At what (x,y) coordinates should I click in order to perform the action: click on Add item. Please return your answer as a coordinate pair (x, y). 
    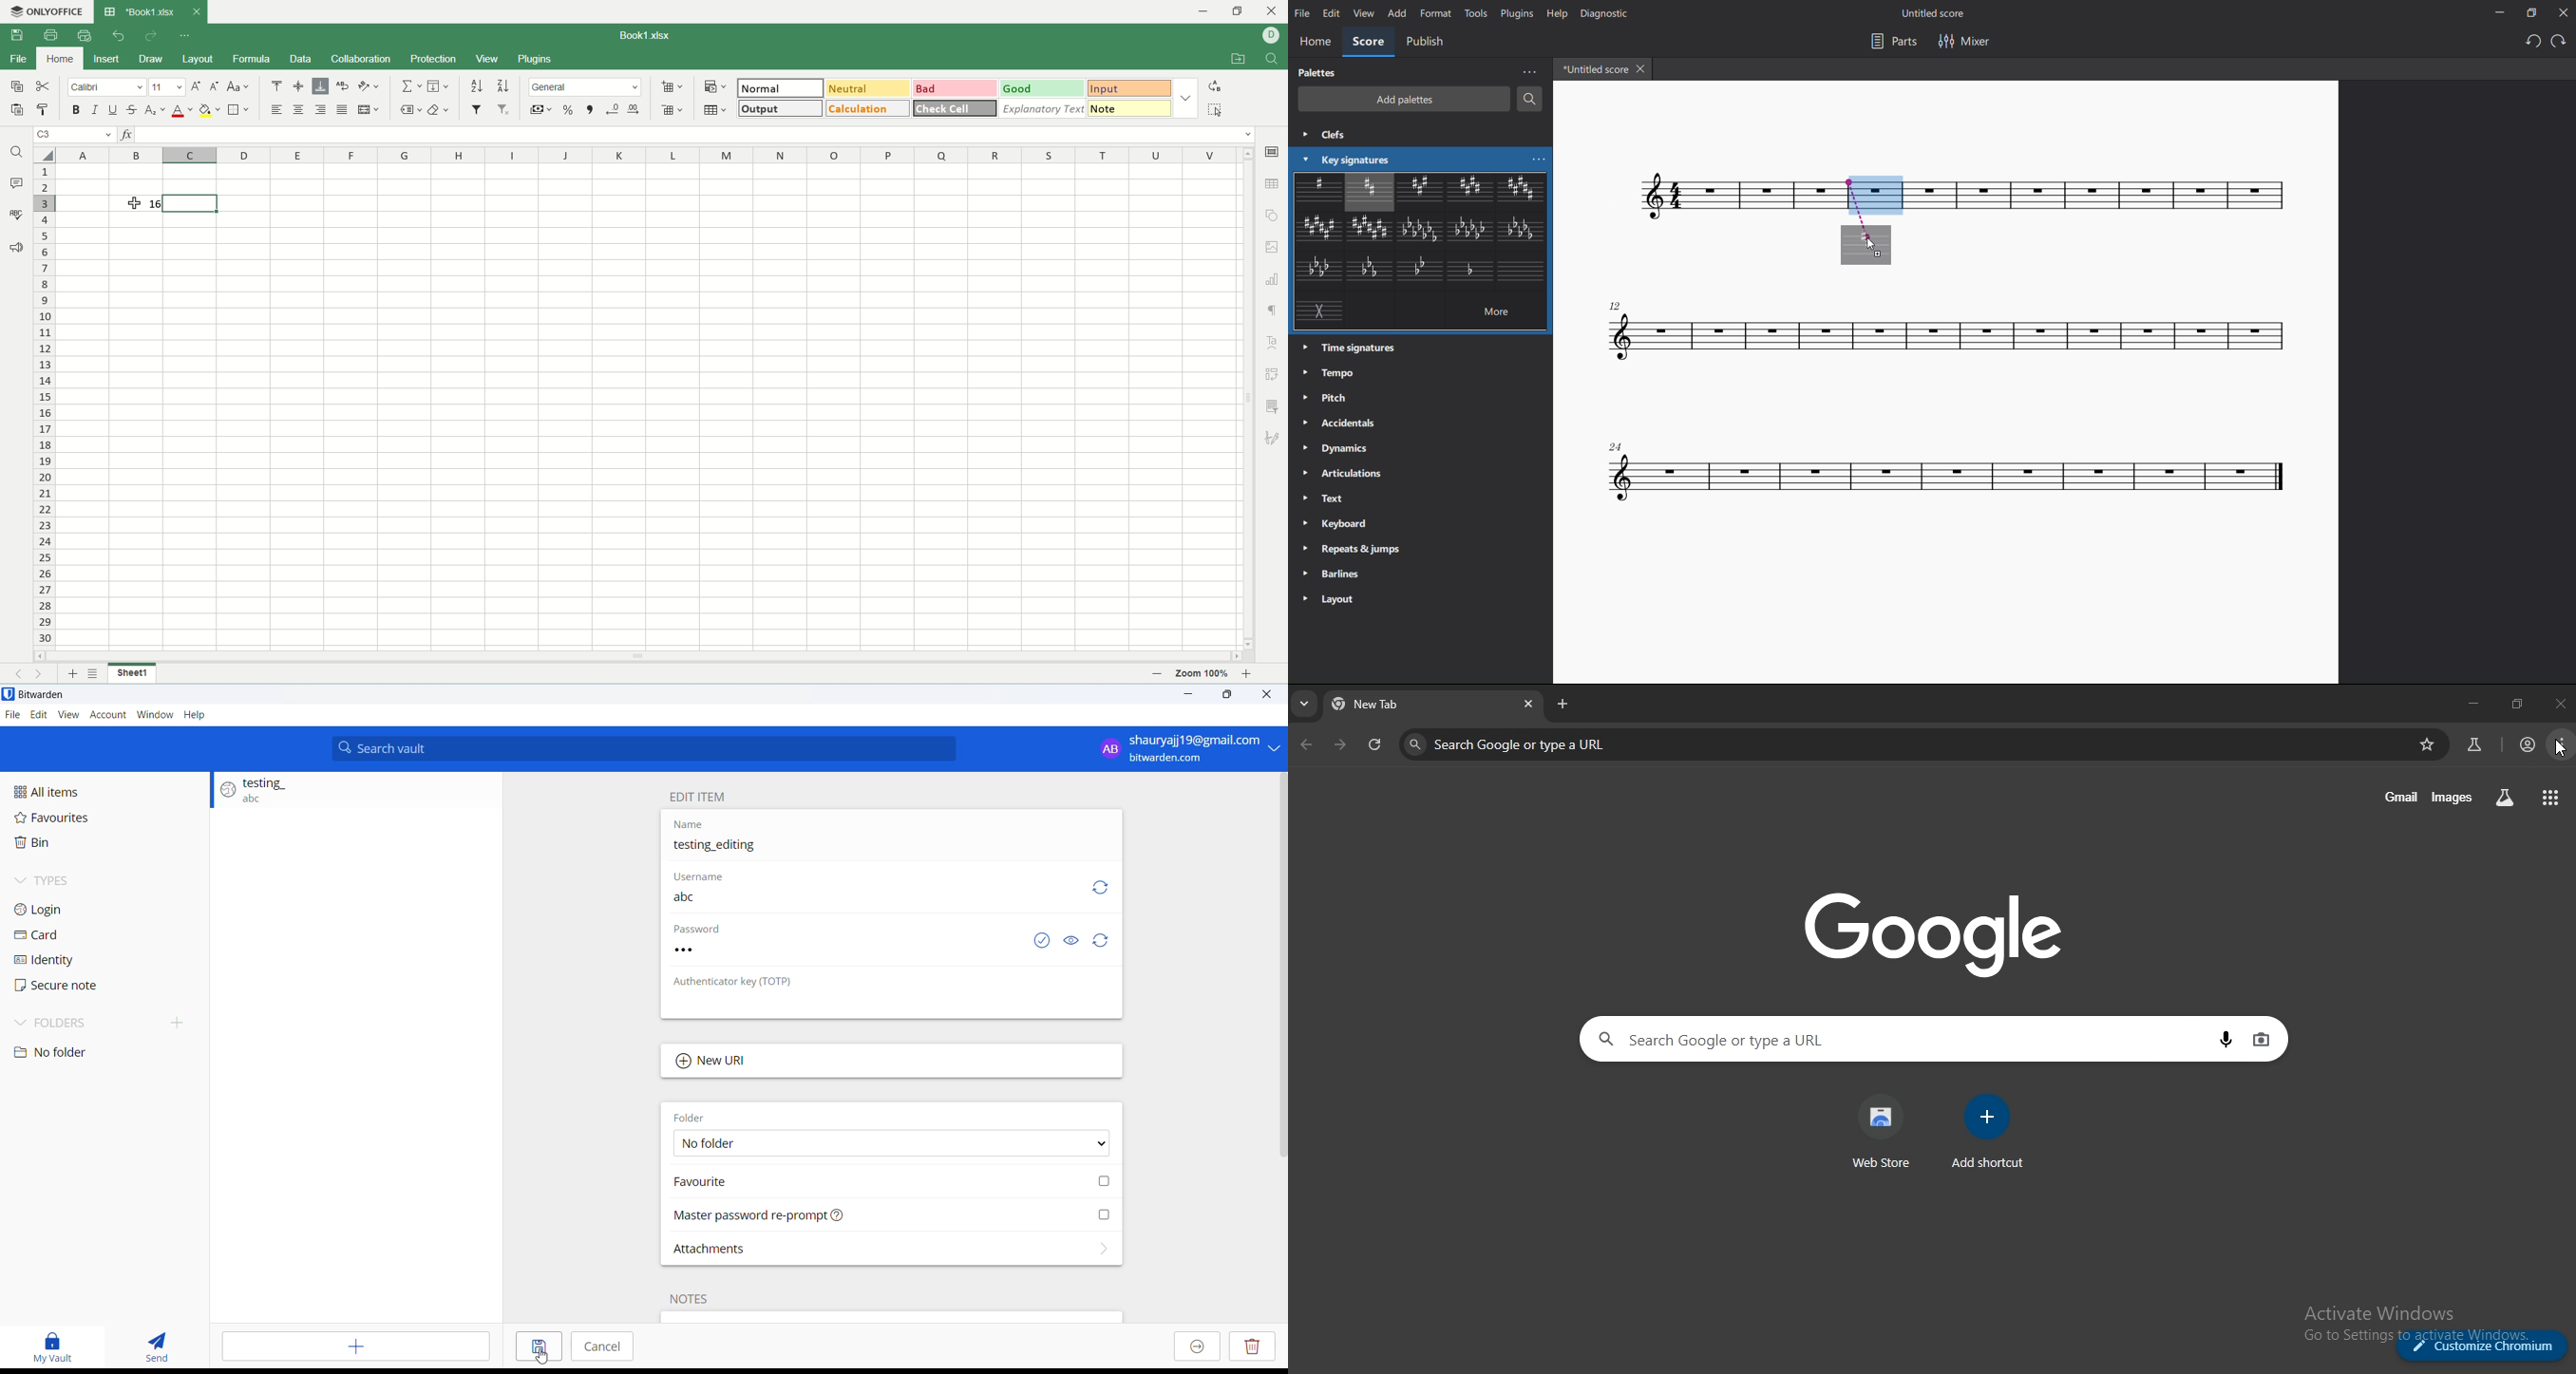
    Looking at the image, I should click on (354, 1347).